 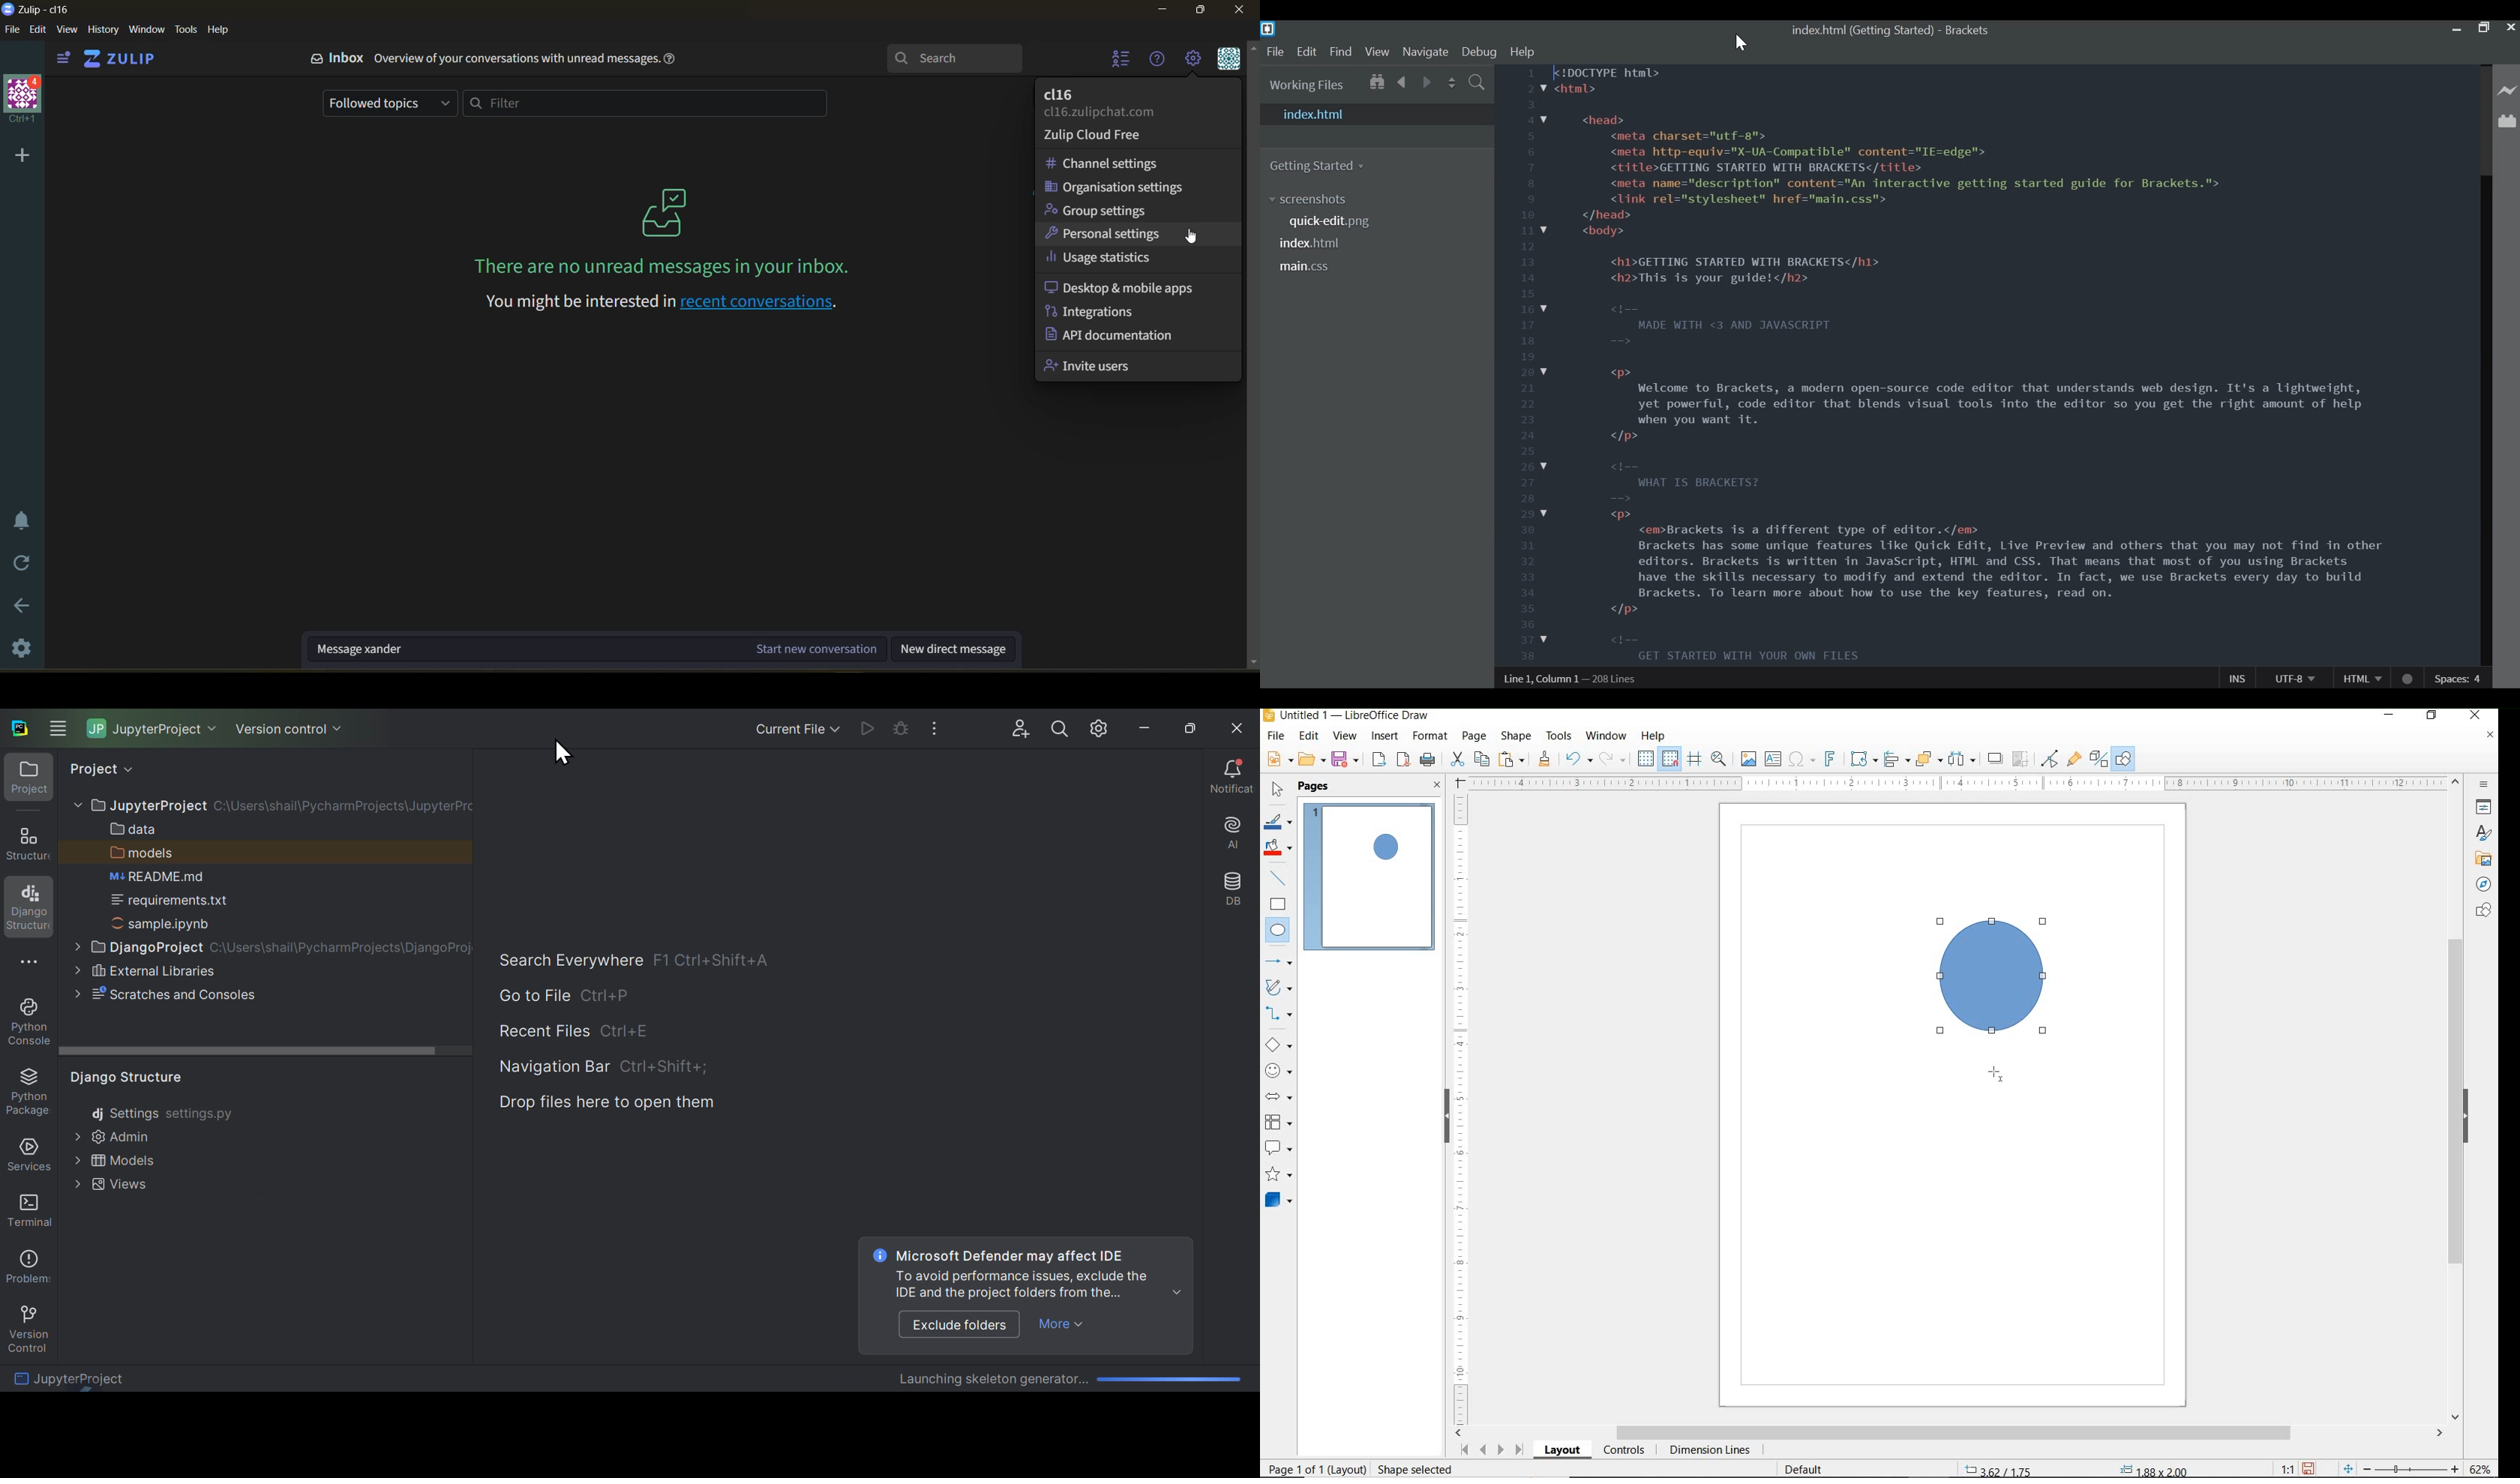 What do you see at coordinates (2123, 759) in the screenshot?
I see `SHOW DRAW FUNCTONS` at bounding box center [2123, 759].